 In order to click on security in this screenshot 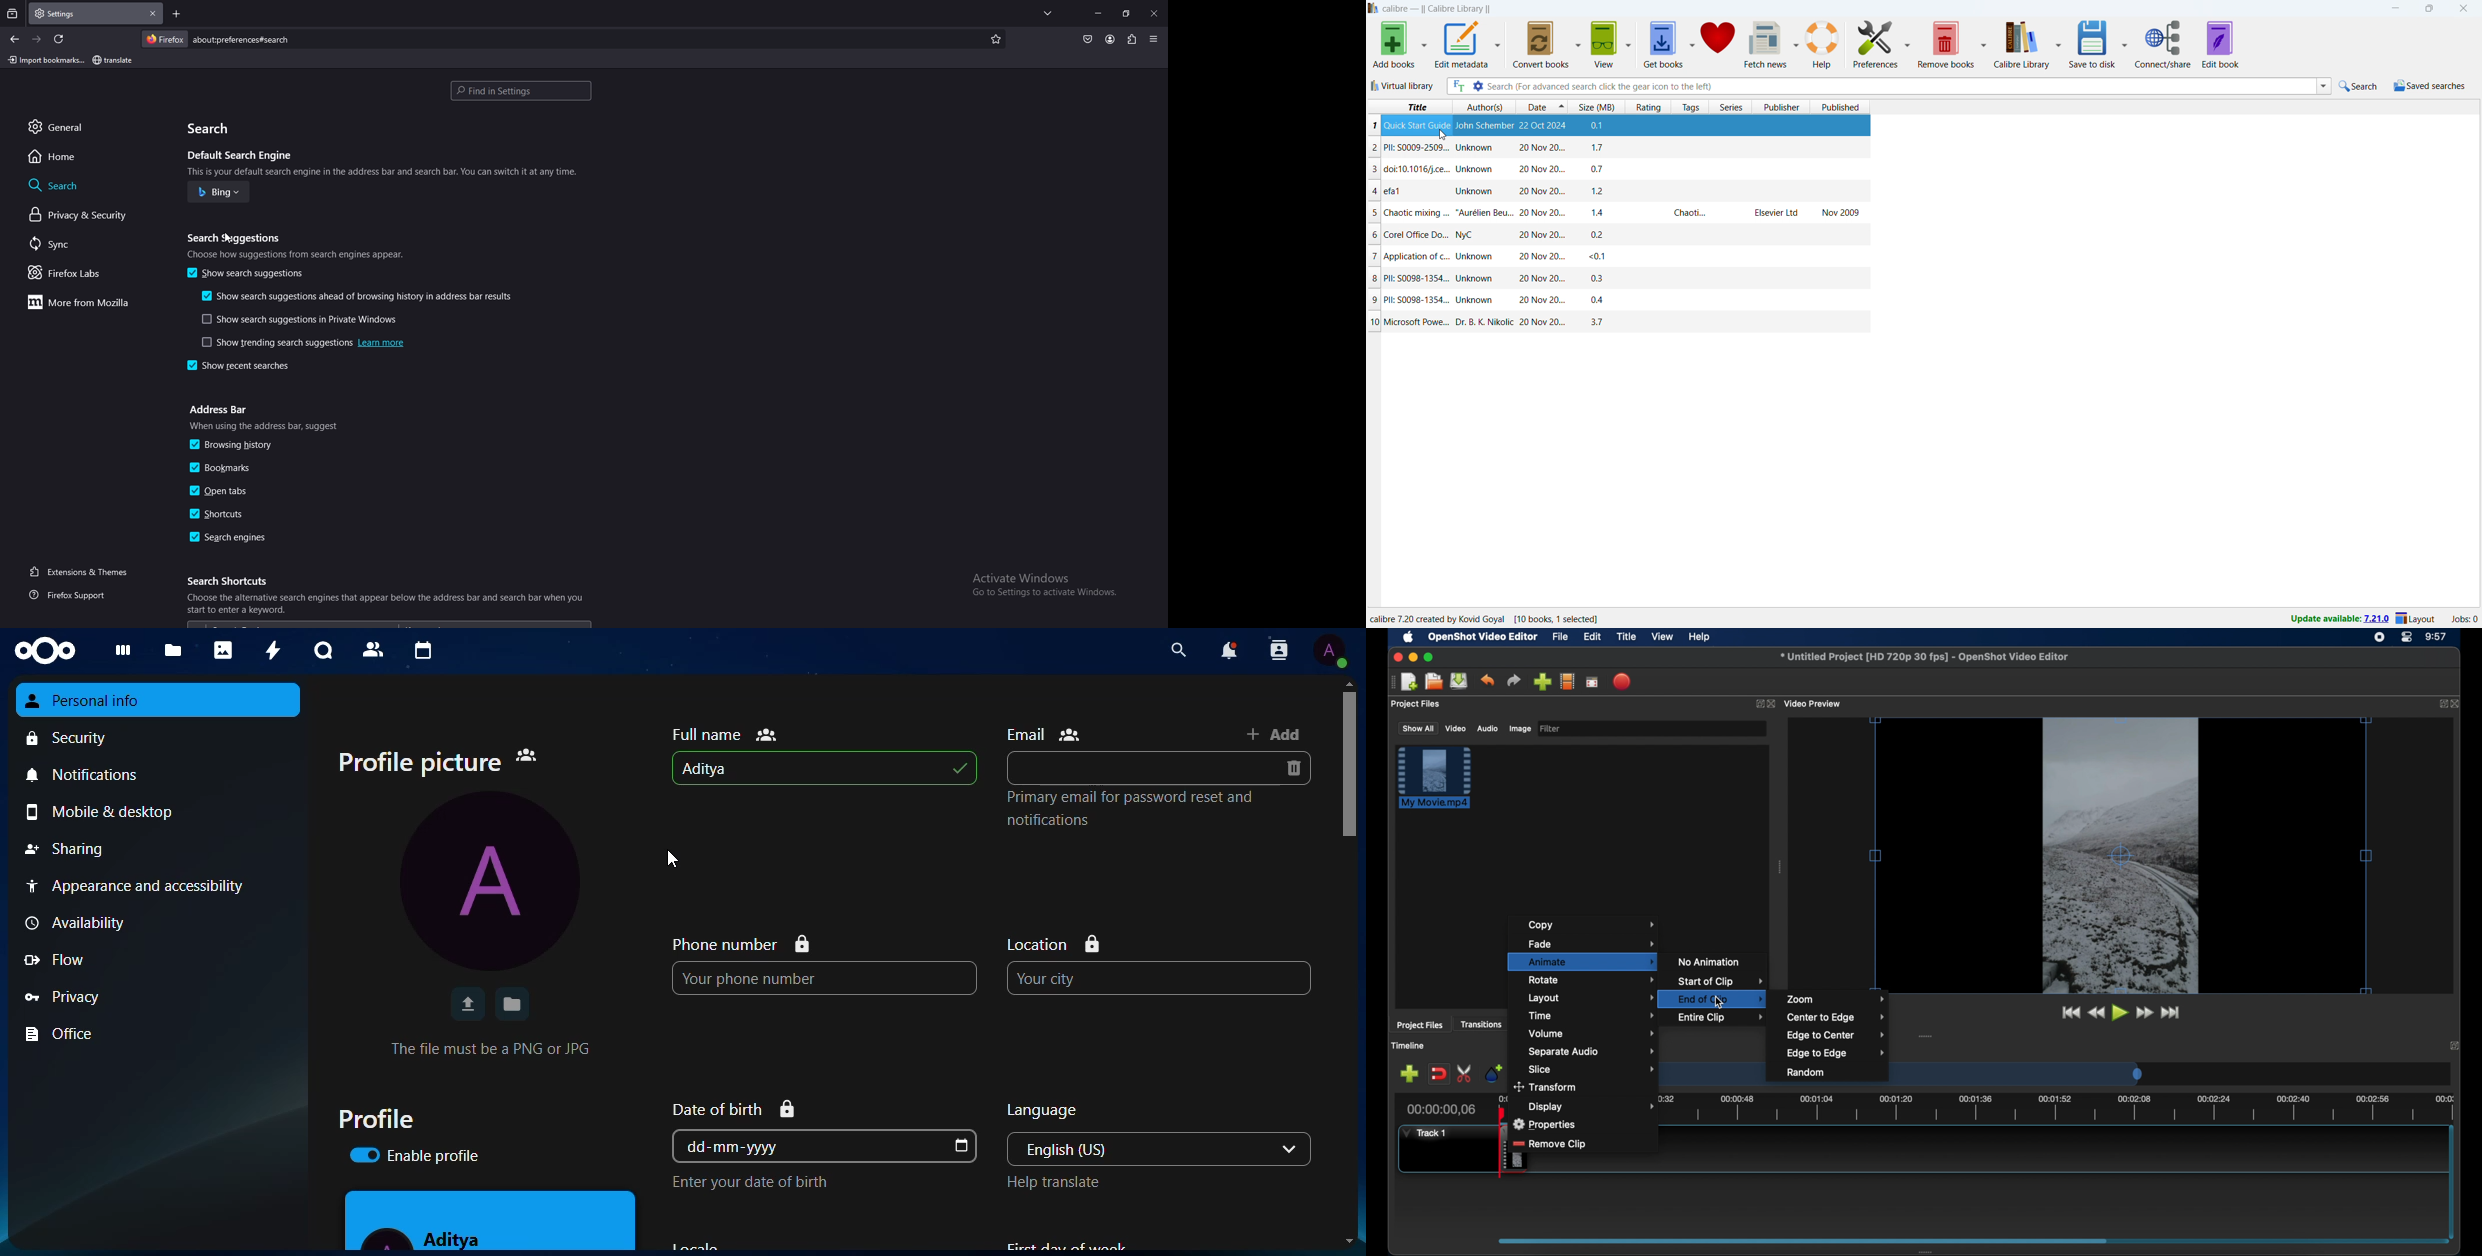, I will do `click(161, 737)`.